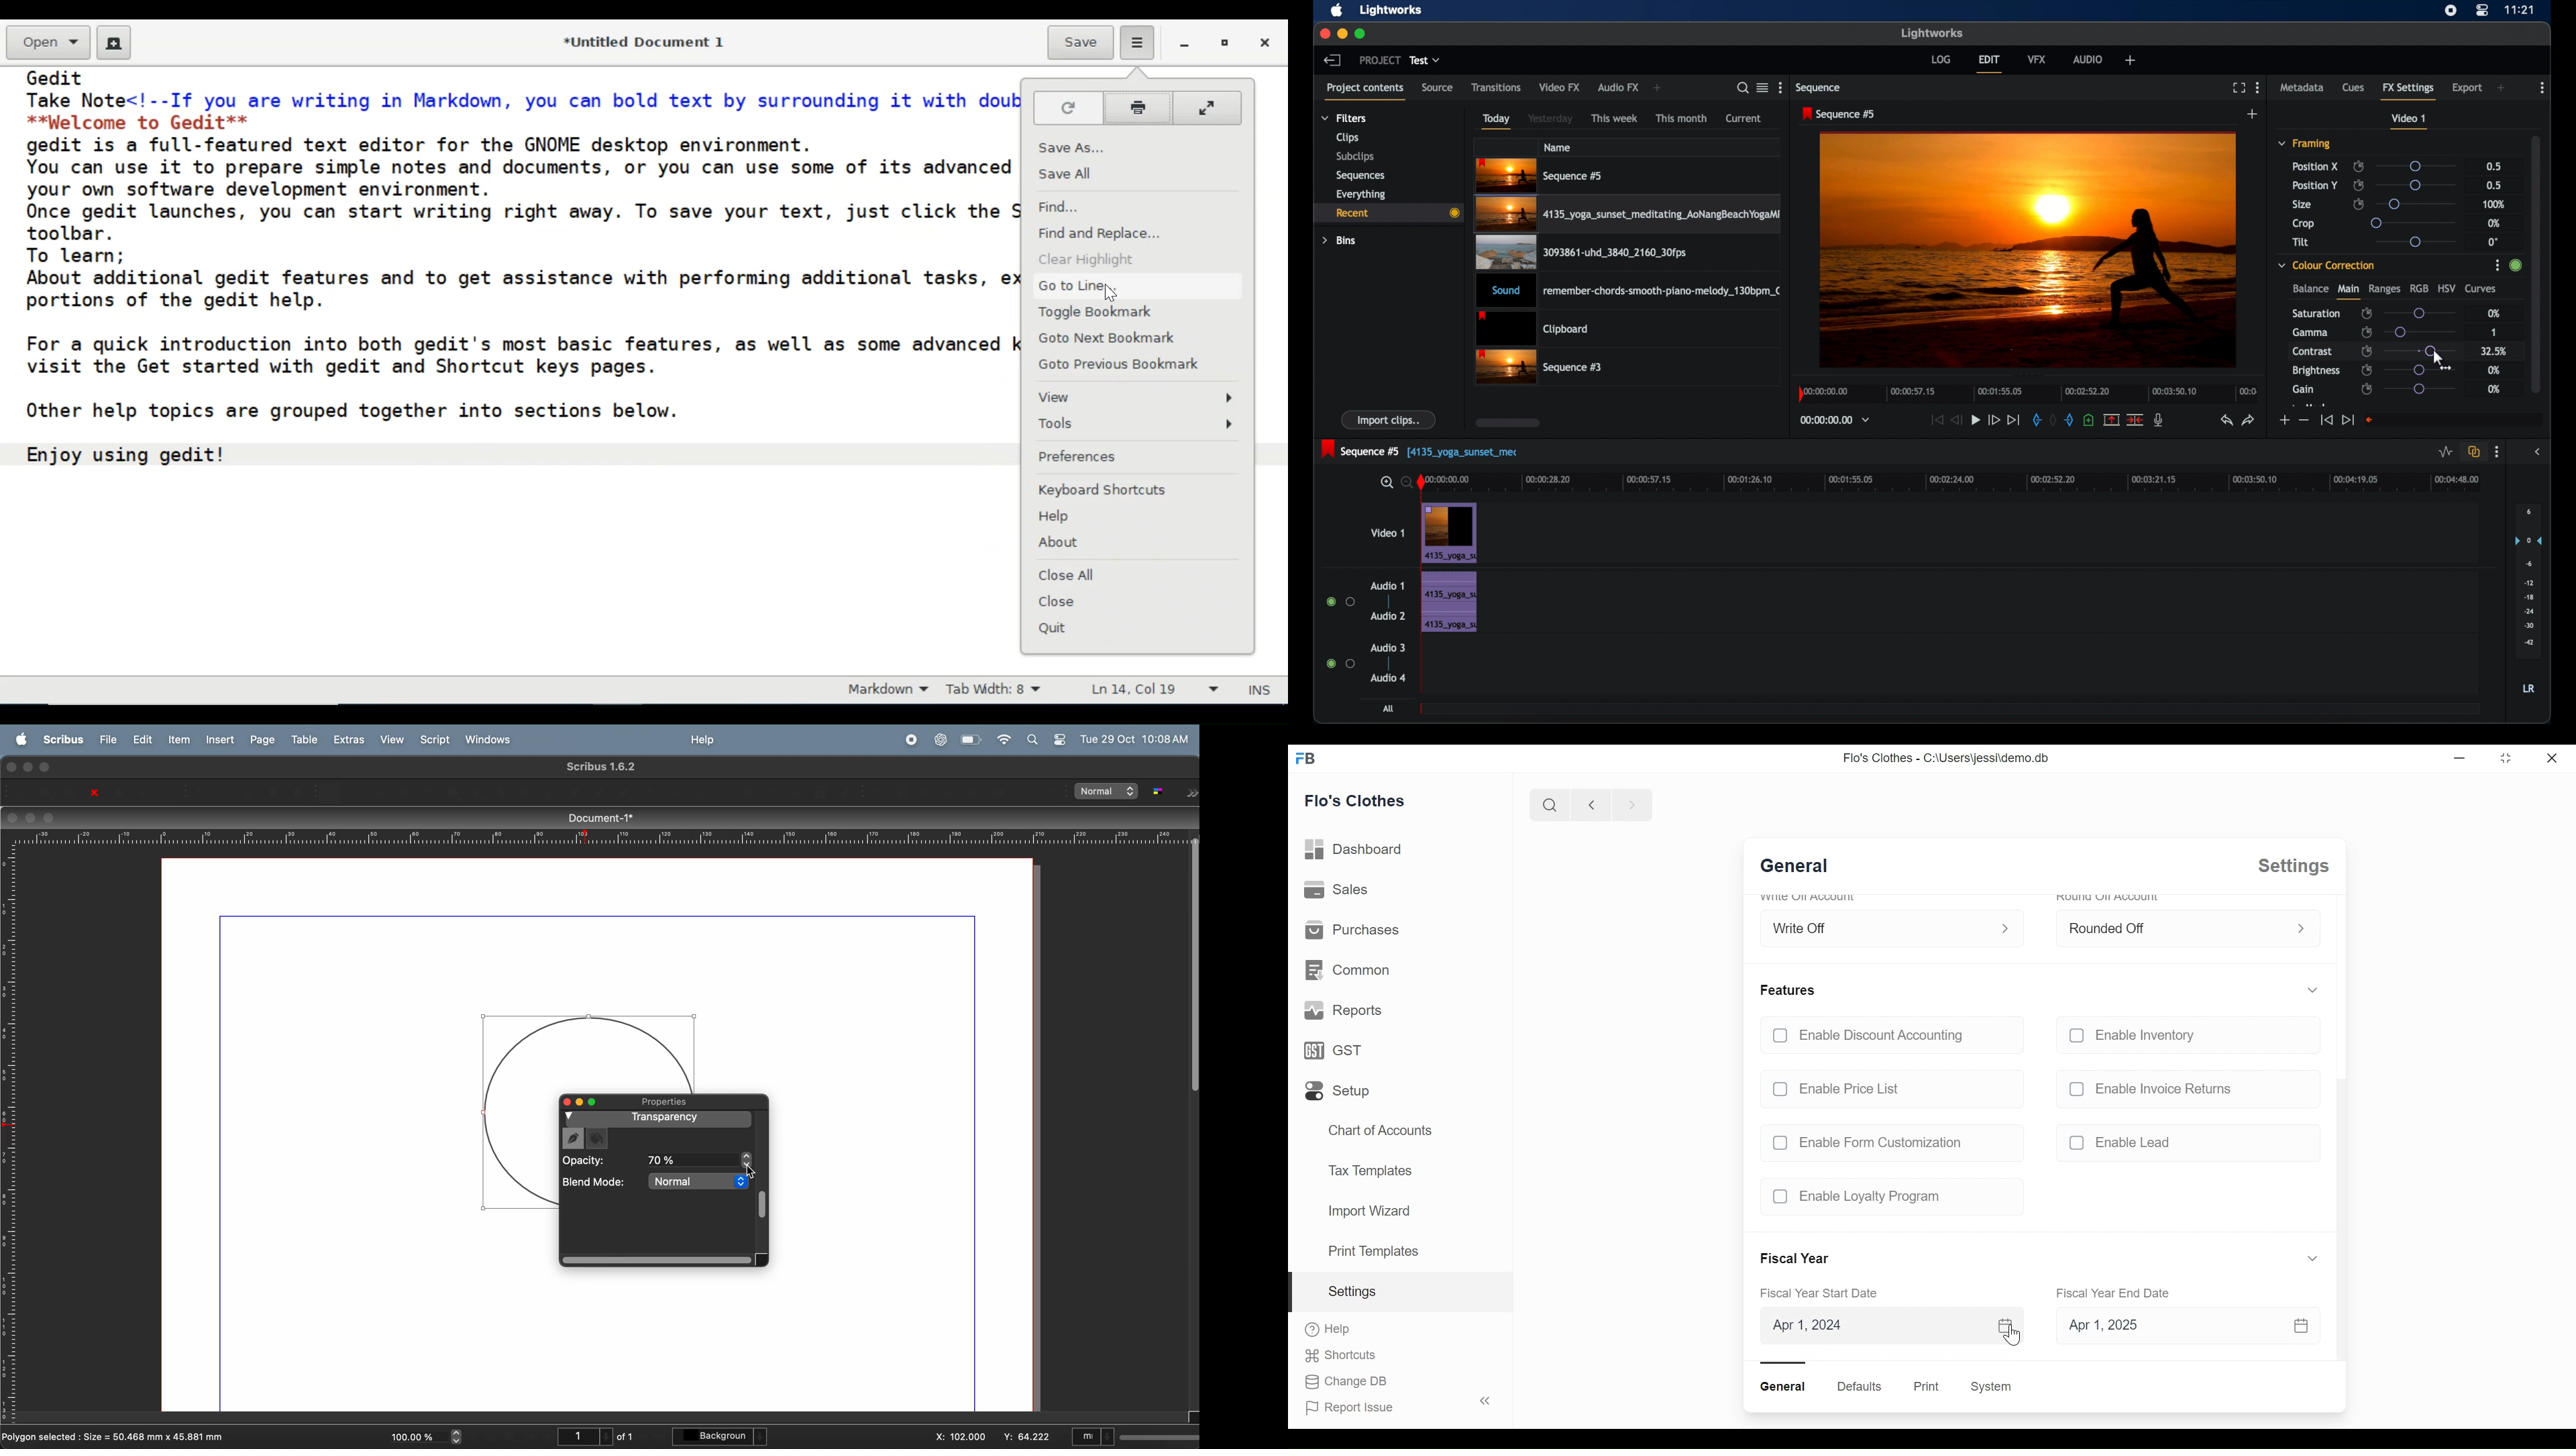  What do you see at coordinates (595, 1437) in the screenshot?
I see `page number` at bounding box center [595, 1437].